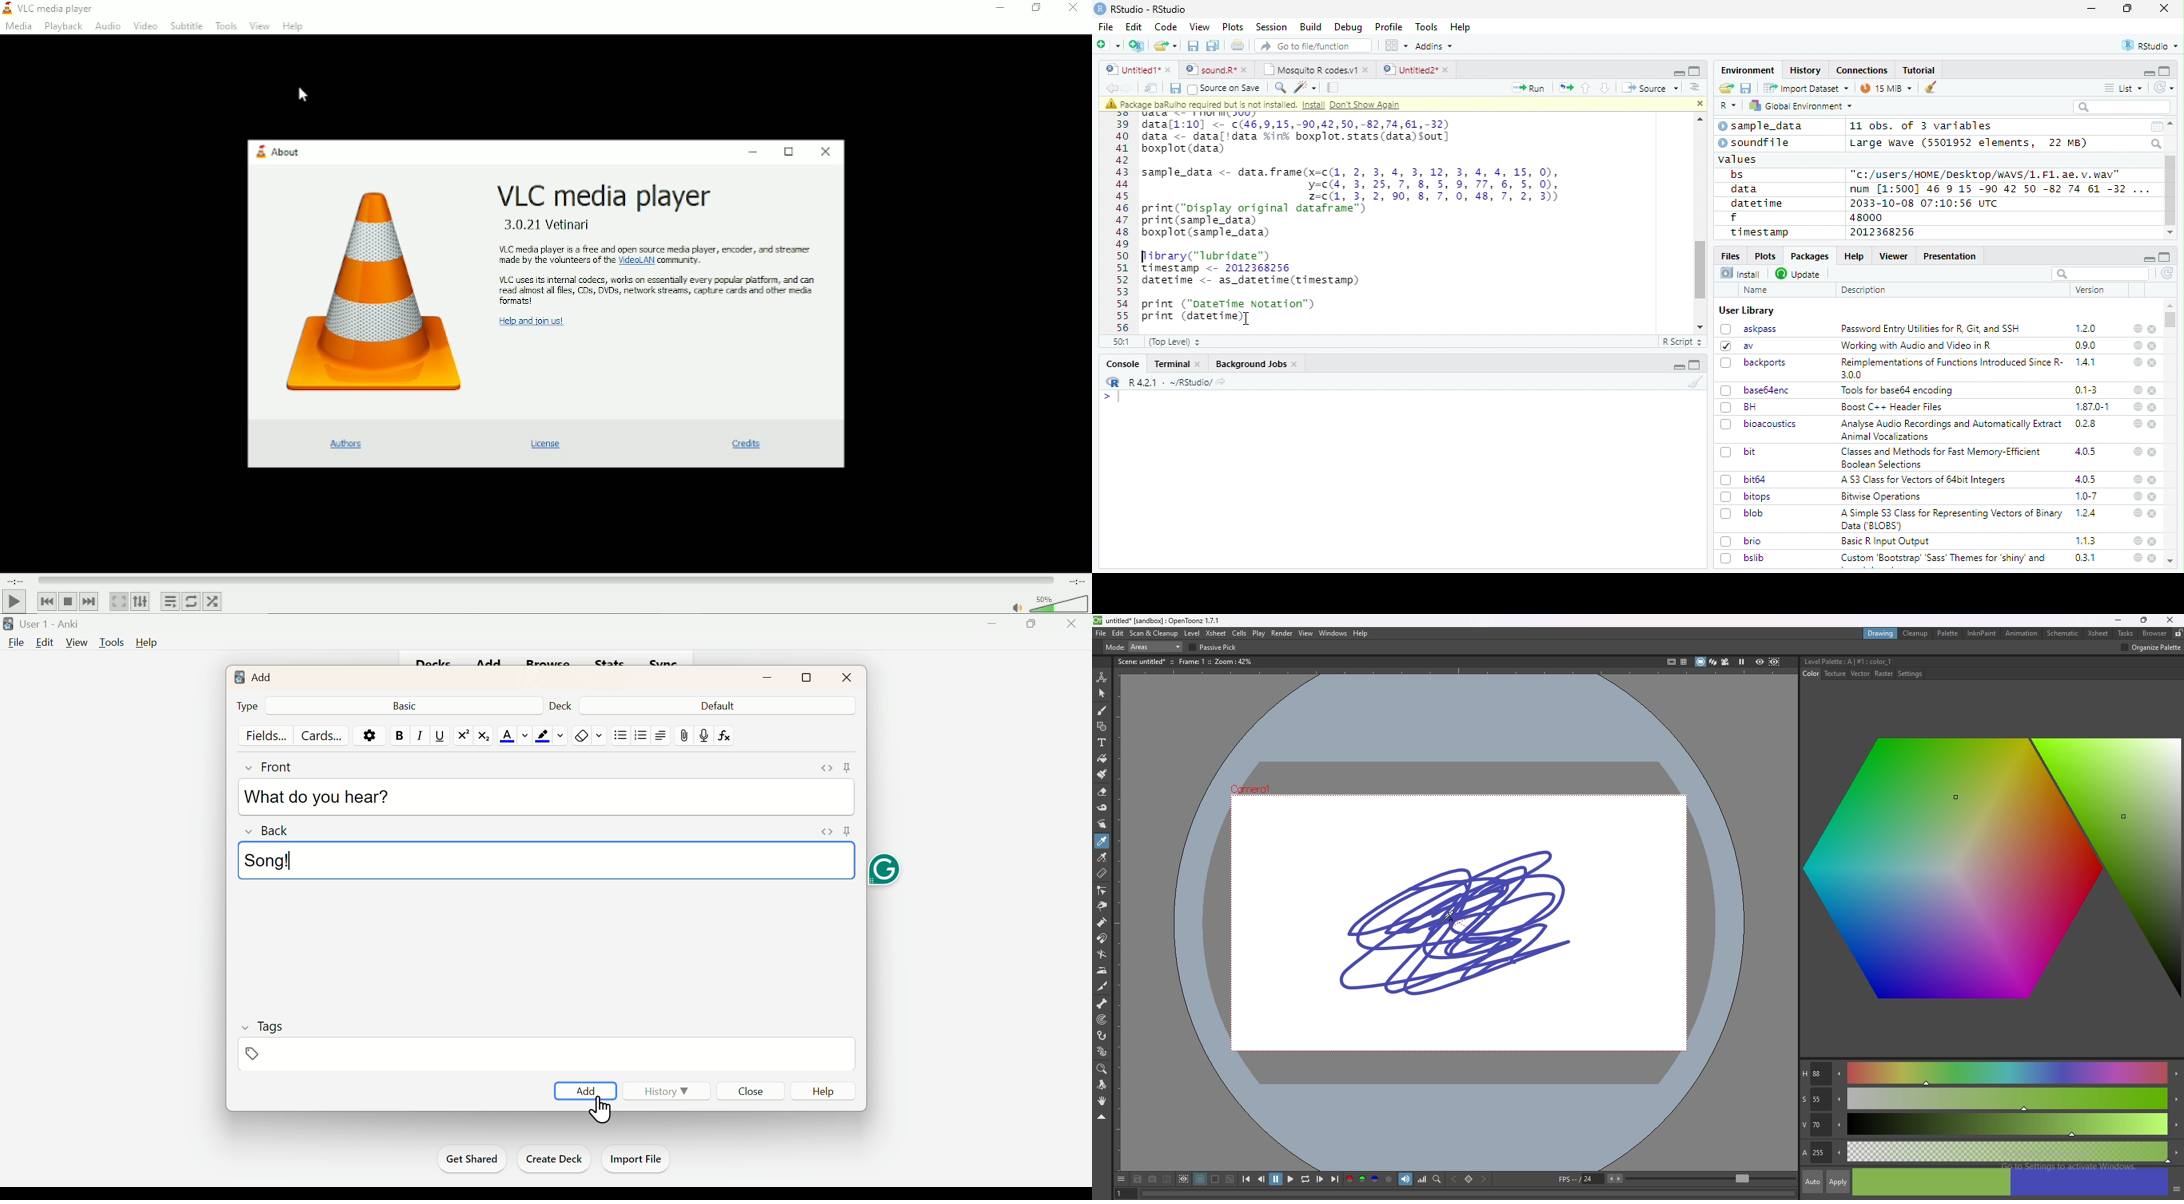 The image size is (2184, 1204). Describe the element at coordinates (303, 95) in the screenshot. I see `Cursor` at that location.